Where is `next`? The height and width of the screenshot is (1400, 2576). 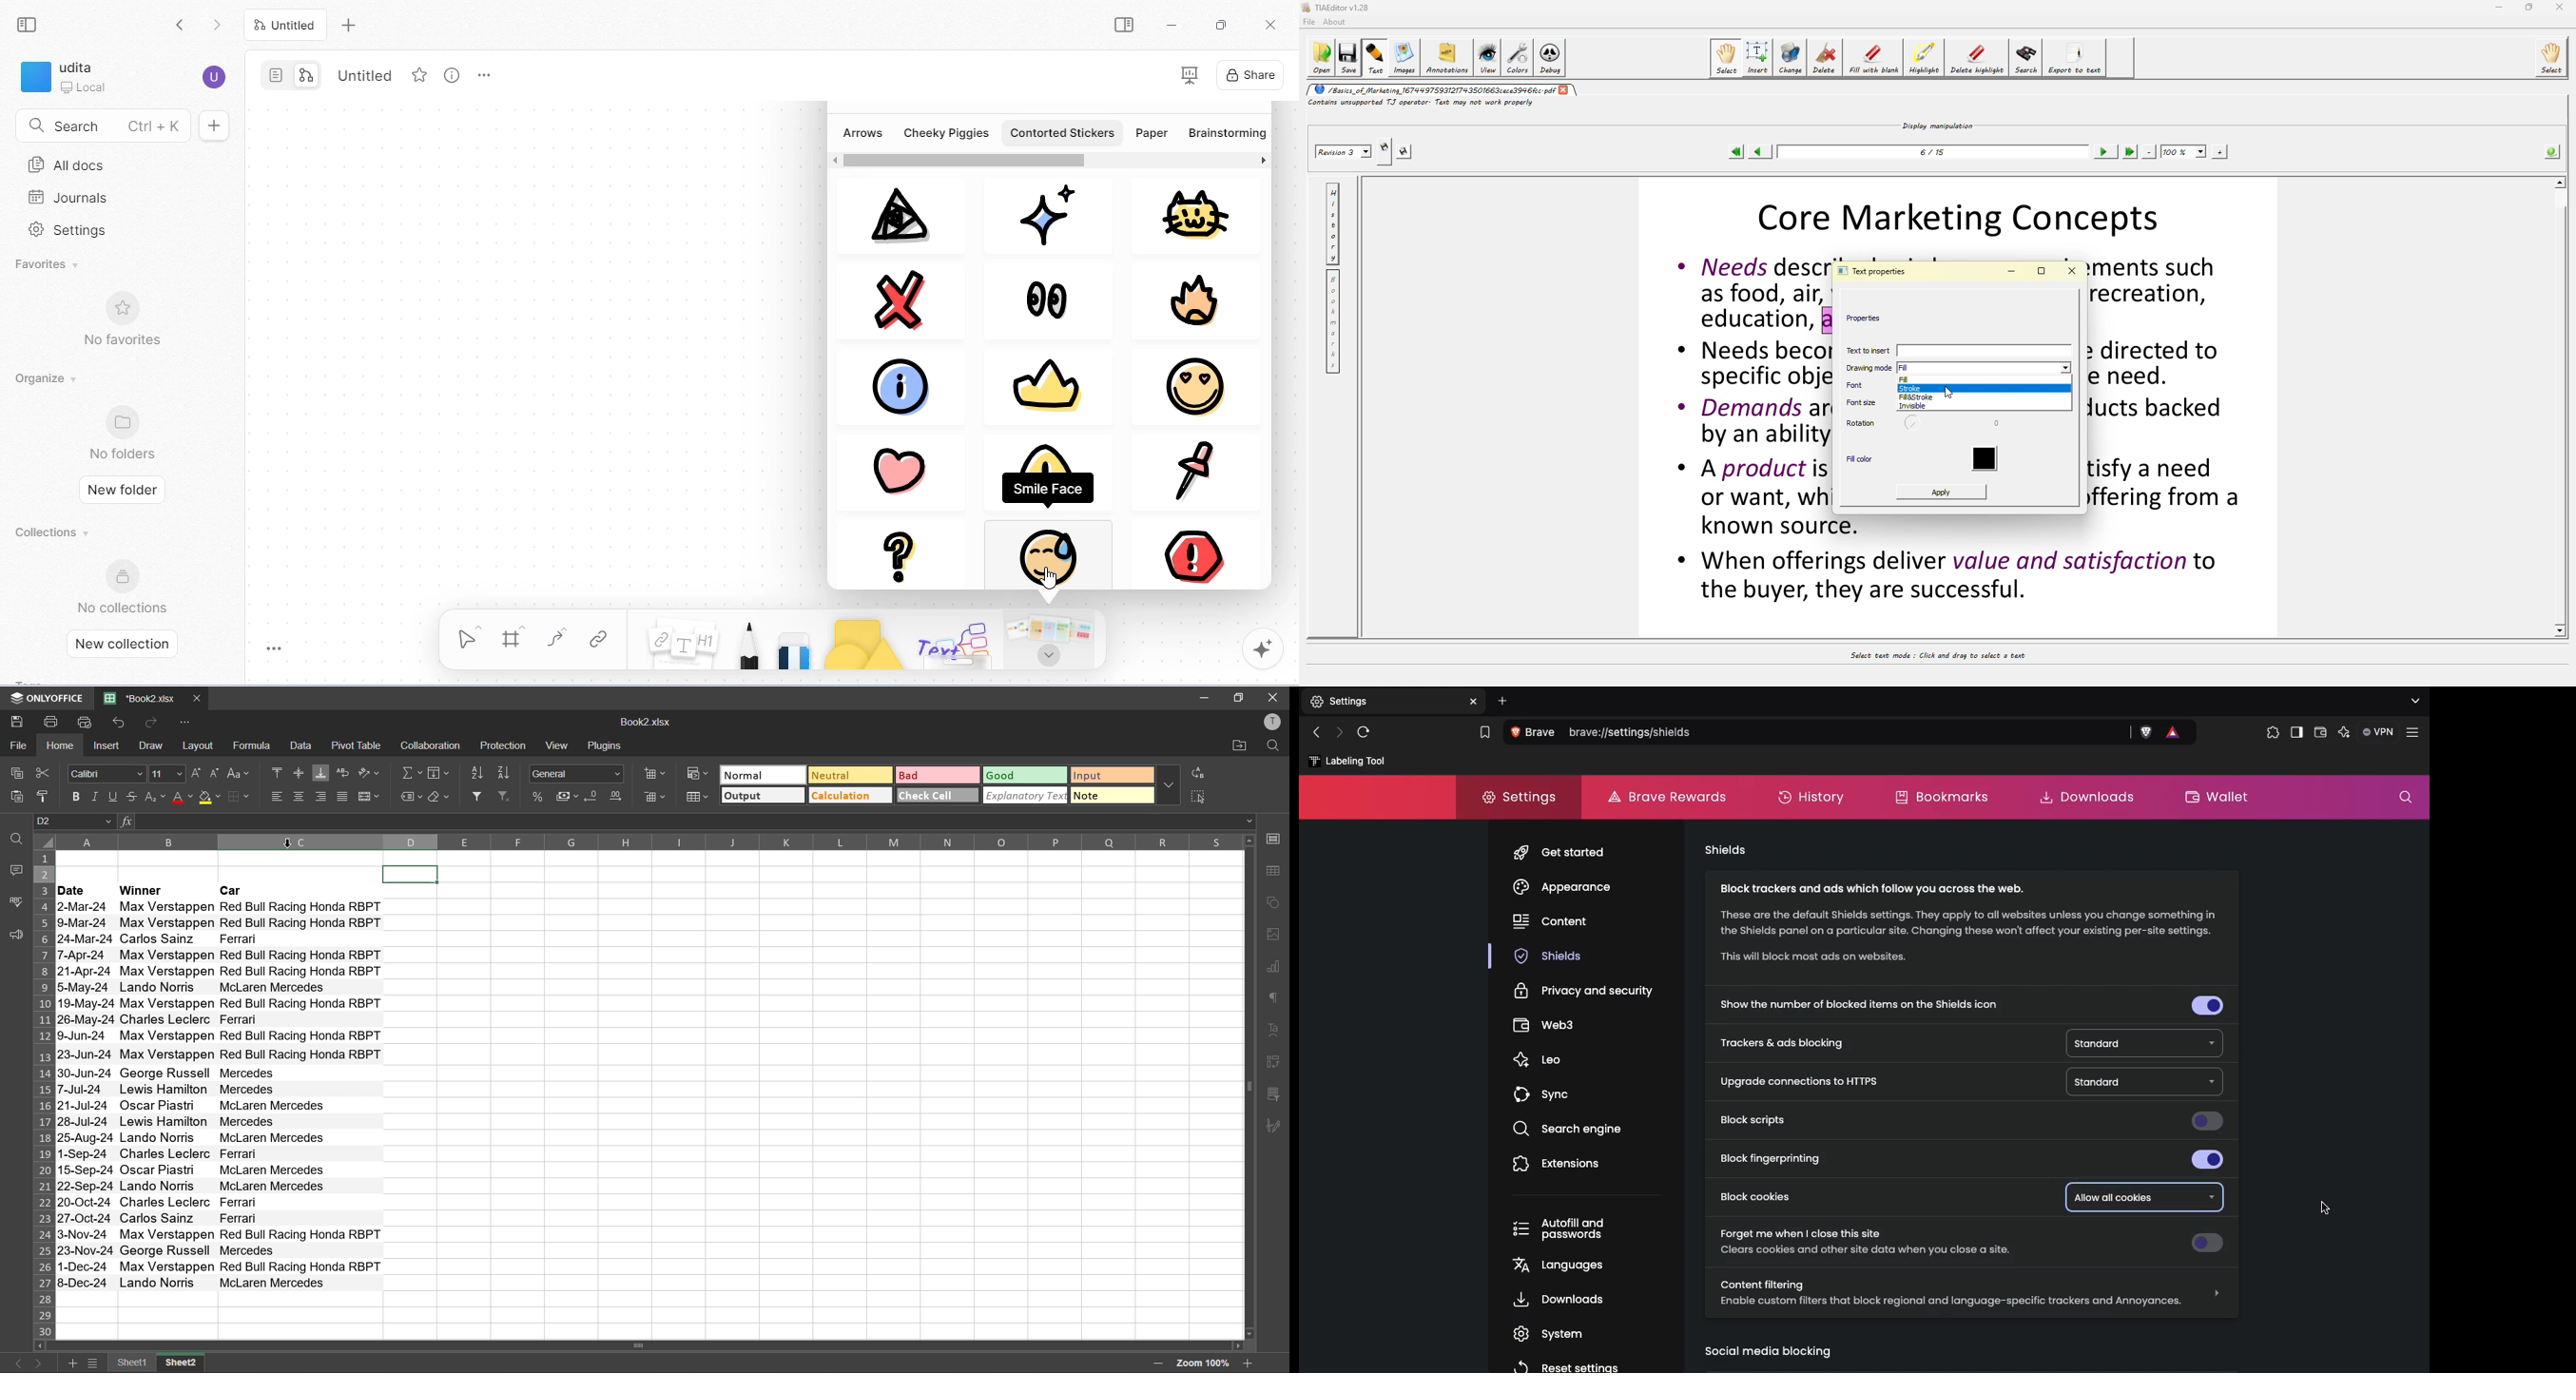
next is located at coordinates (42, 1364).